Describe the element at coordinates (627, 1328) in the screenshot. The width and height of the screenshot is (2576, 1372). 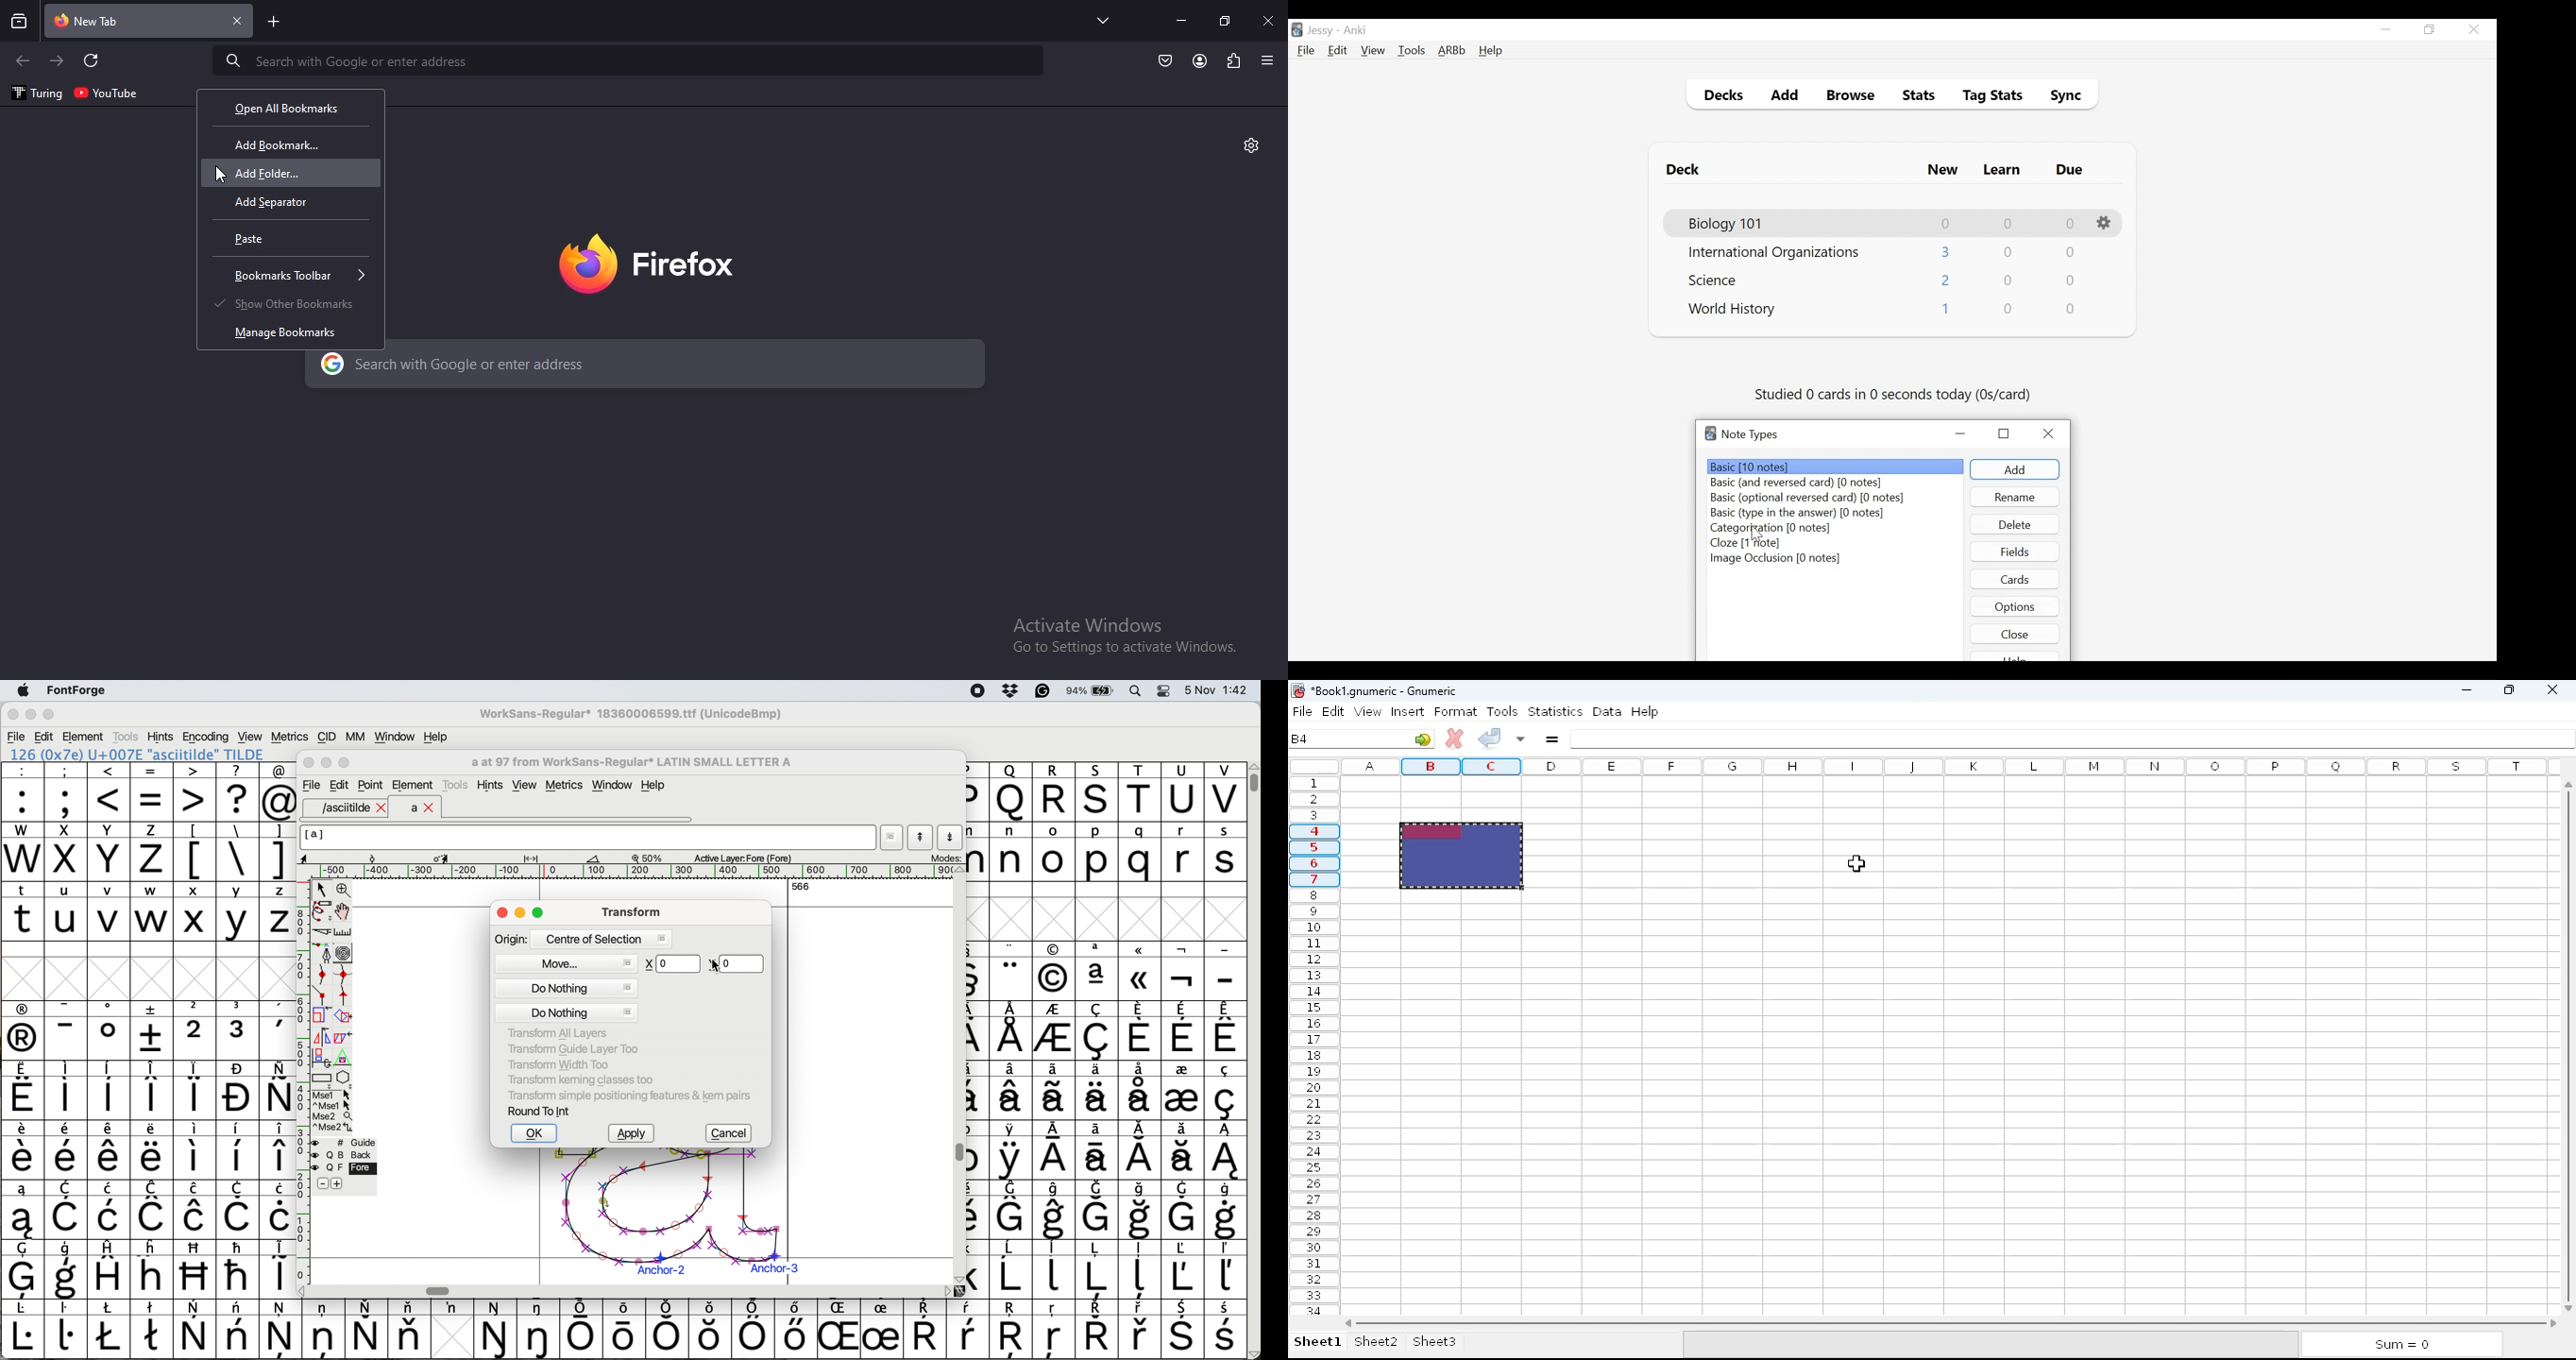
I see `symbol` at that location.